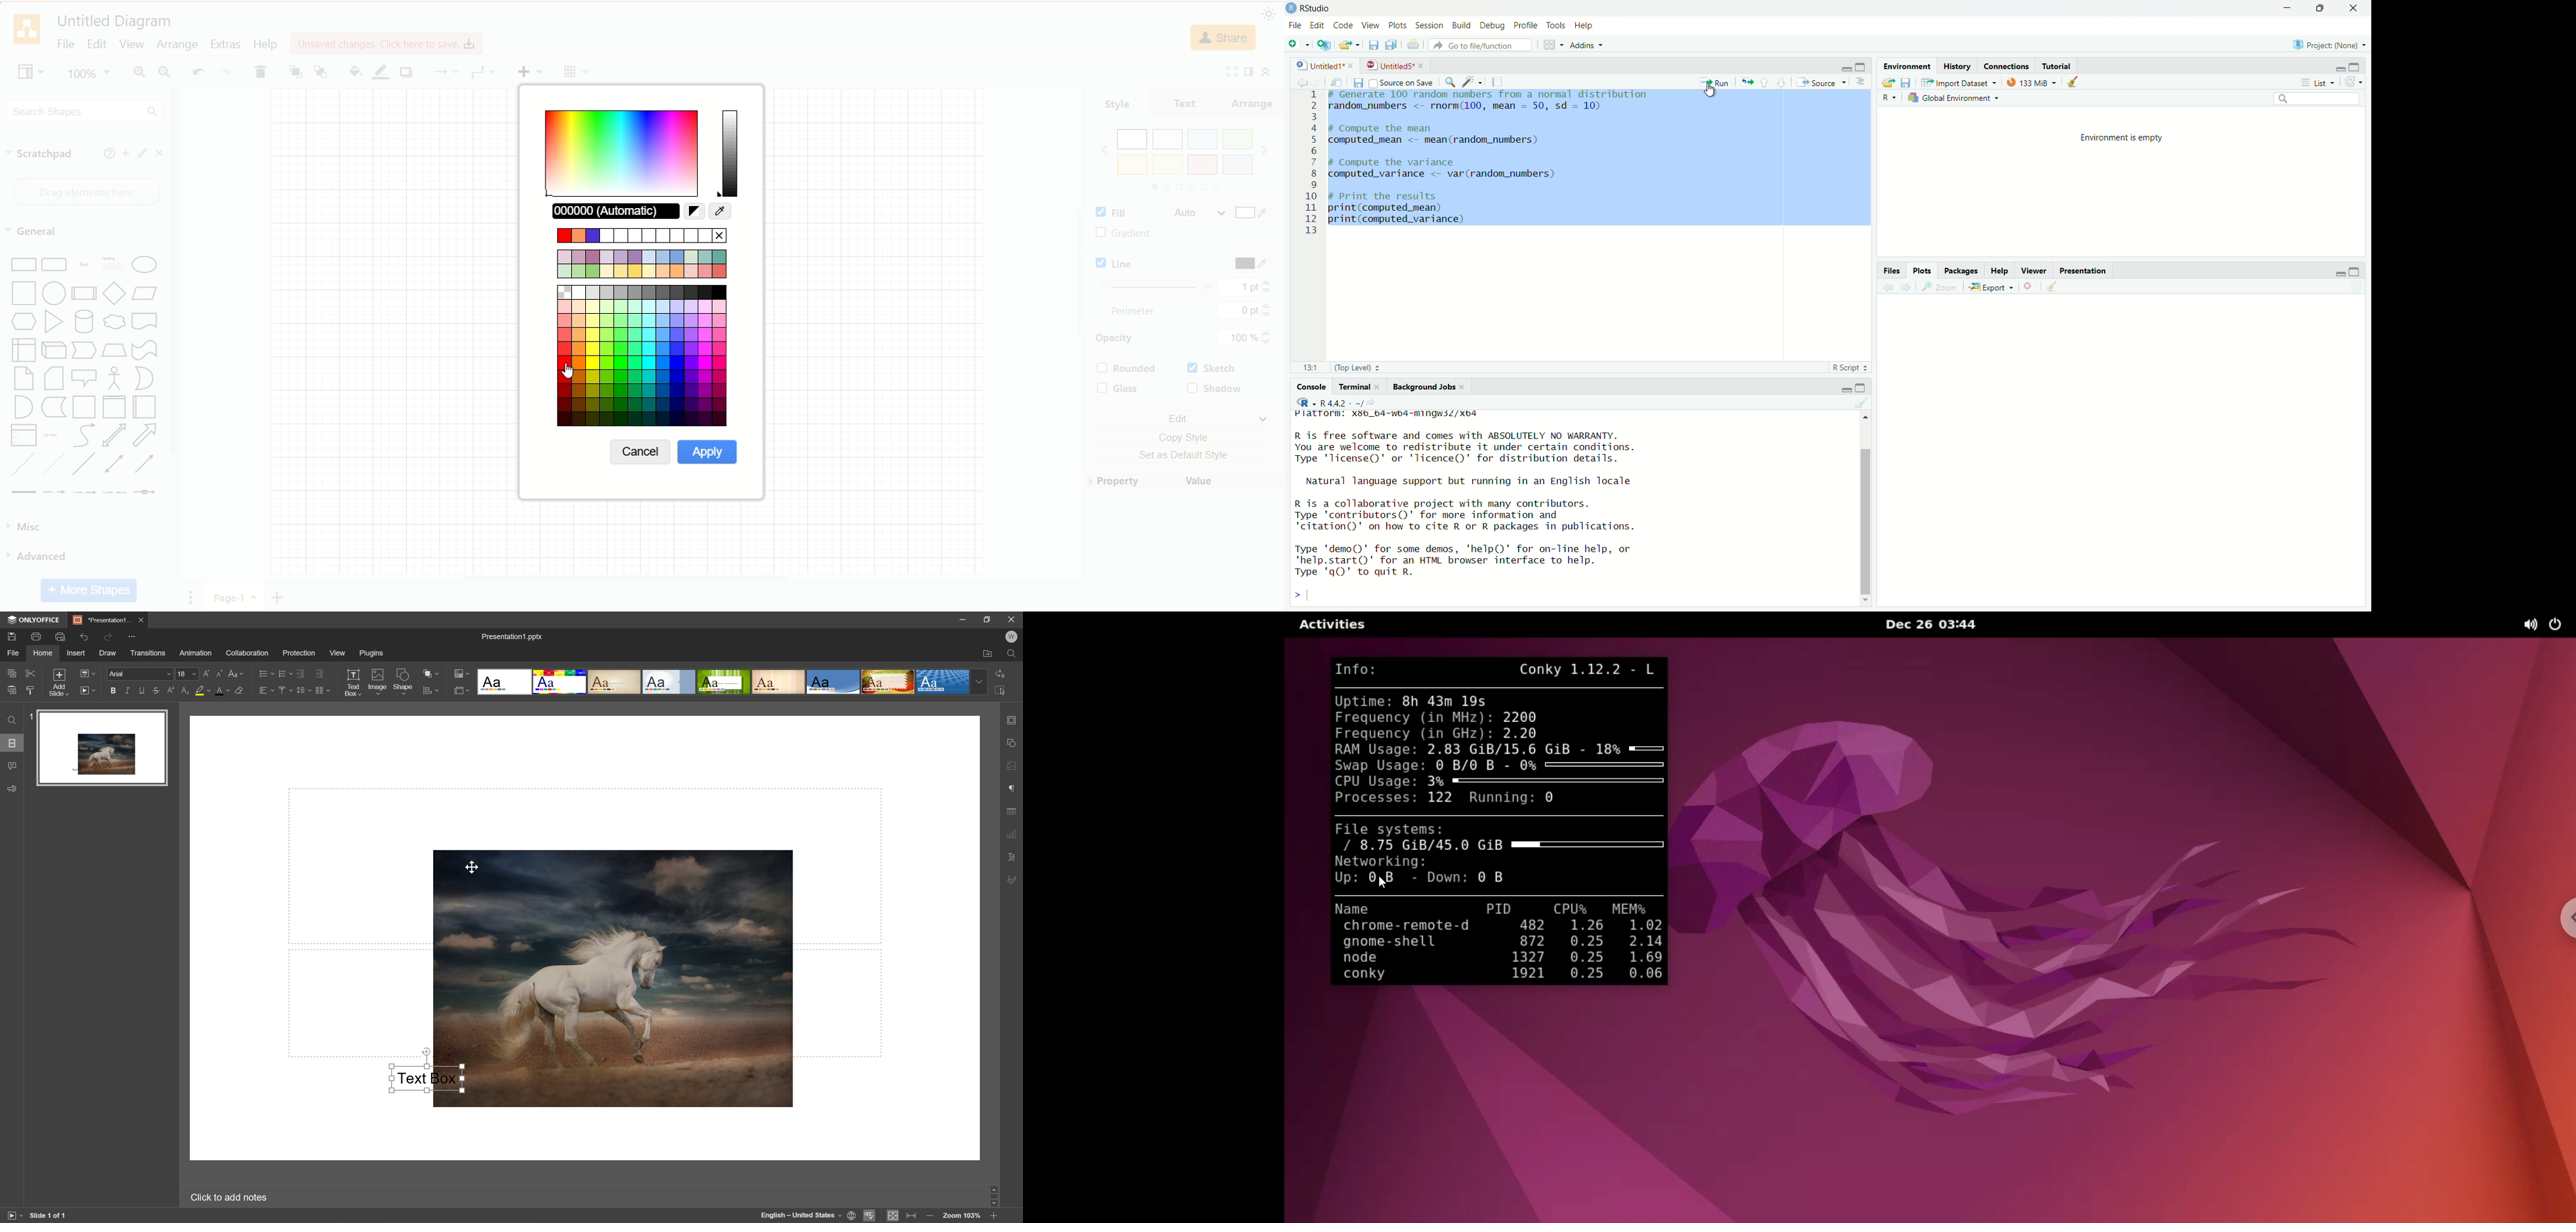 The image size is (2576, 1232). What do you see at coordinates (202, 690) in the screenshot?
I see `Highlight color` at bounding box center [202, 690].